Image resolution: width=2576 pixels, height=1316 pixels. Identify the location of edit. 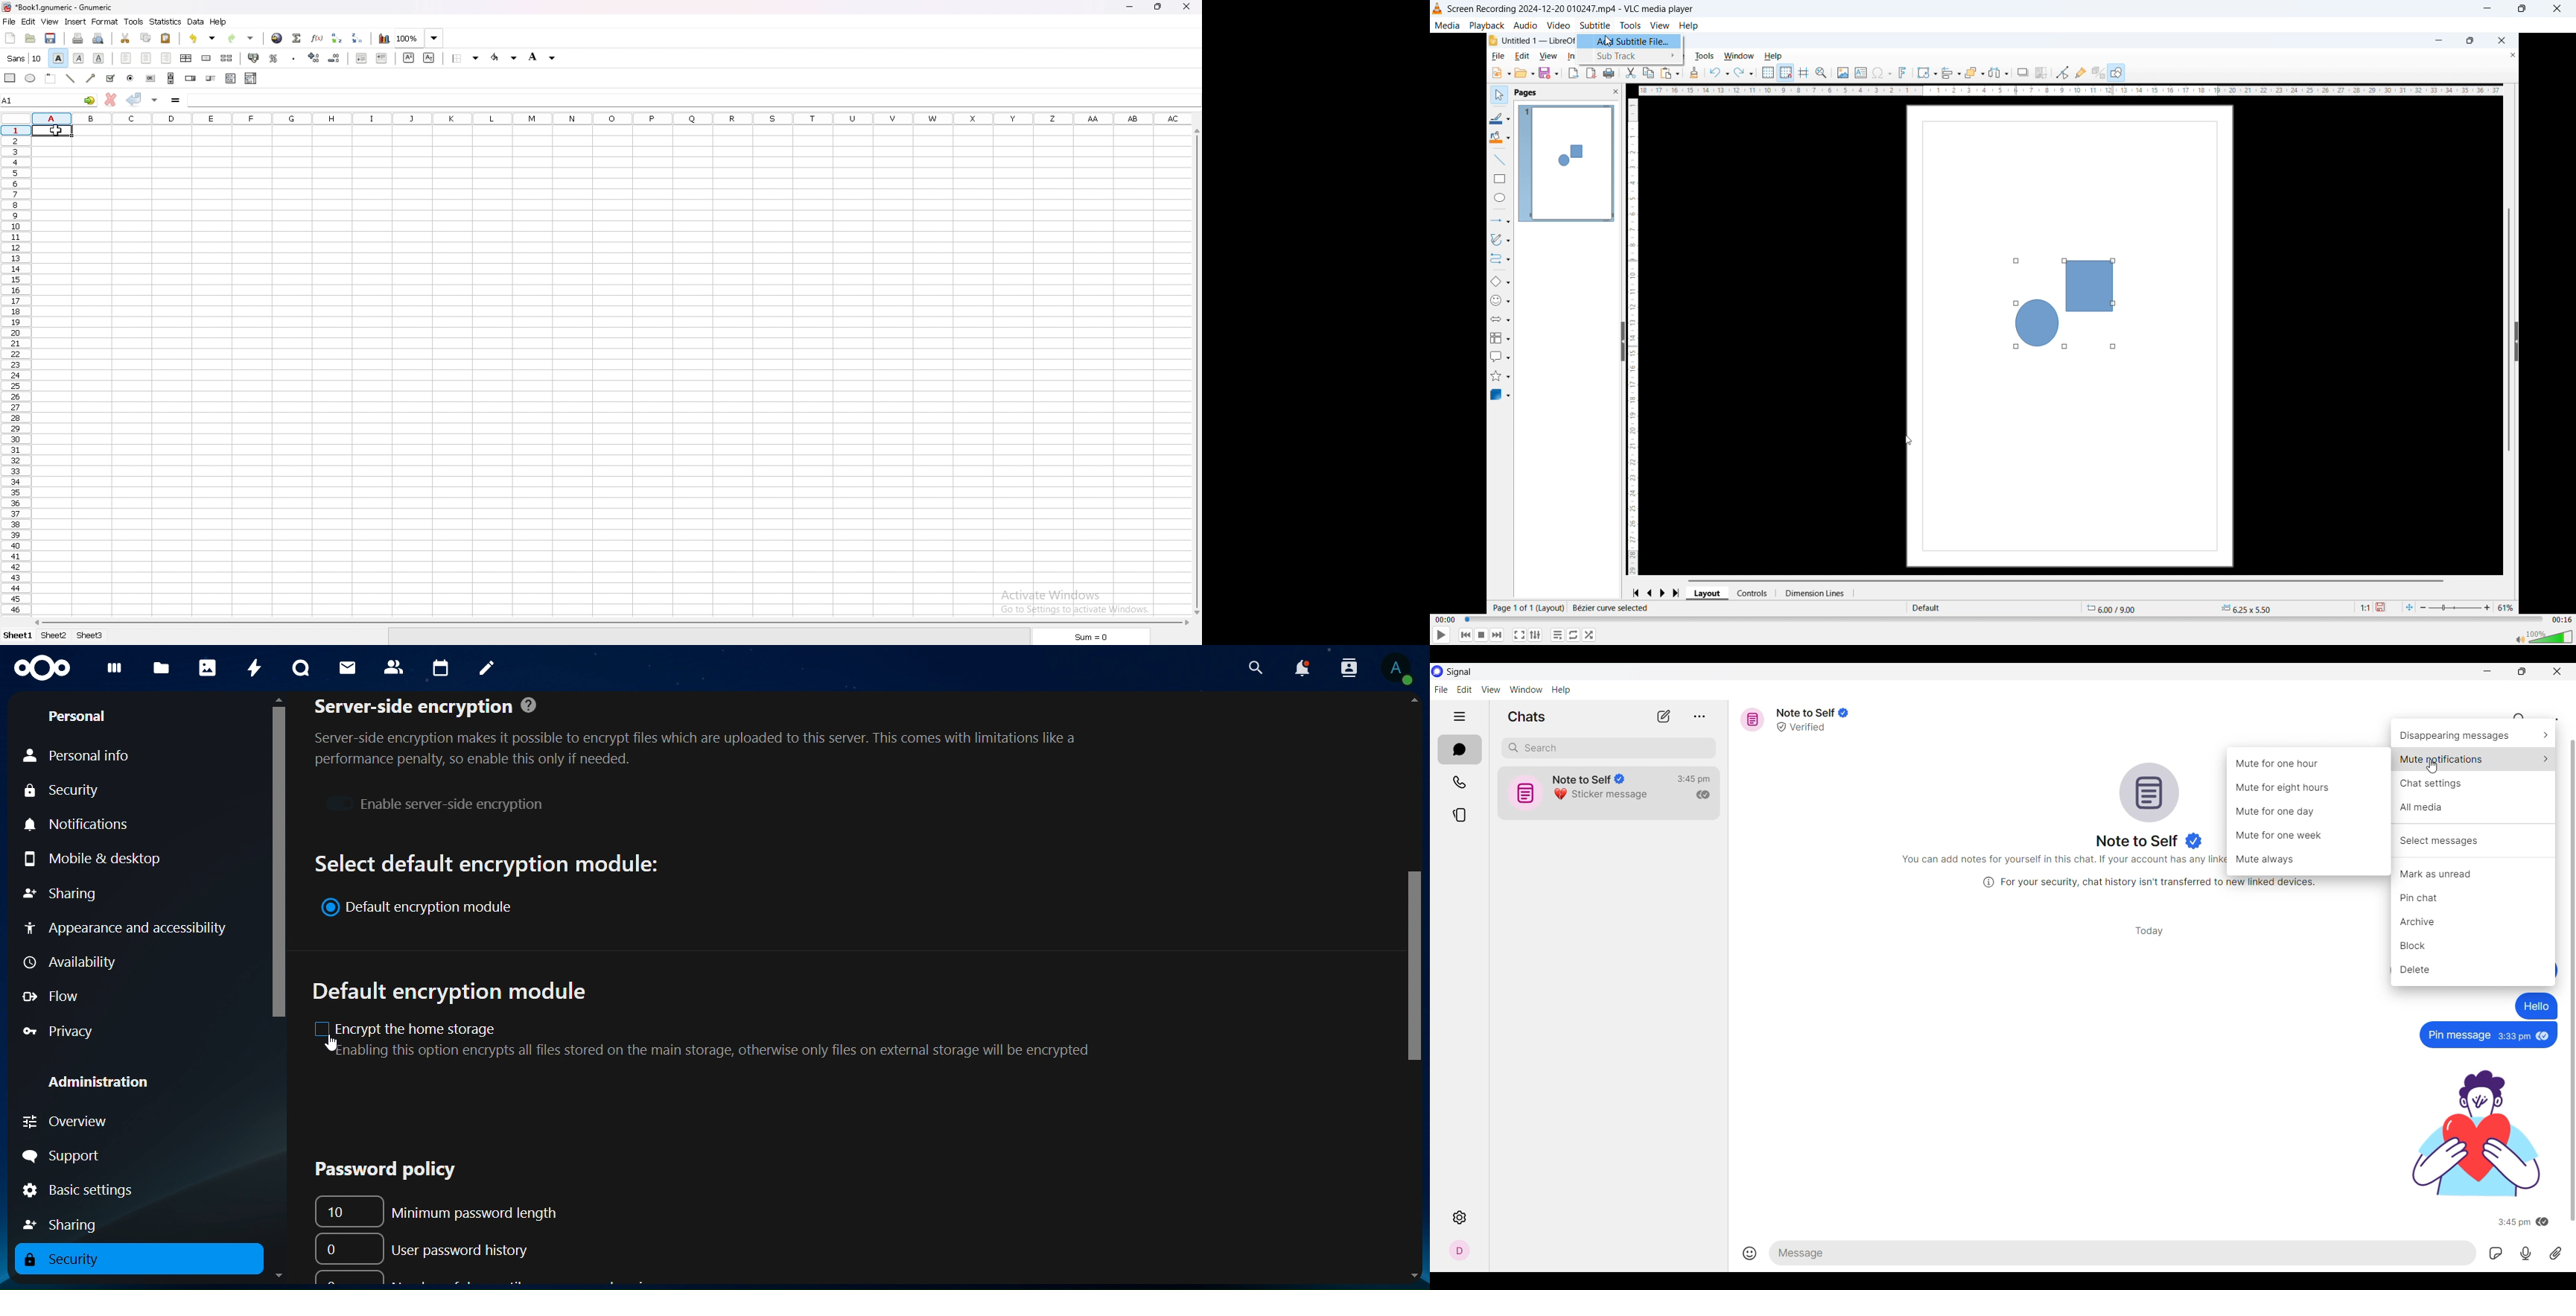
(29, 21).